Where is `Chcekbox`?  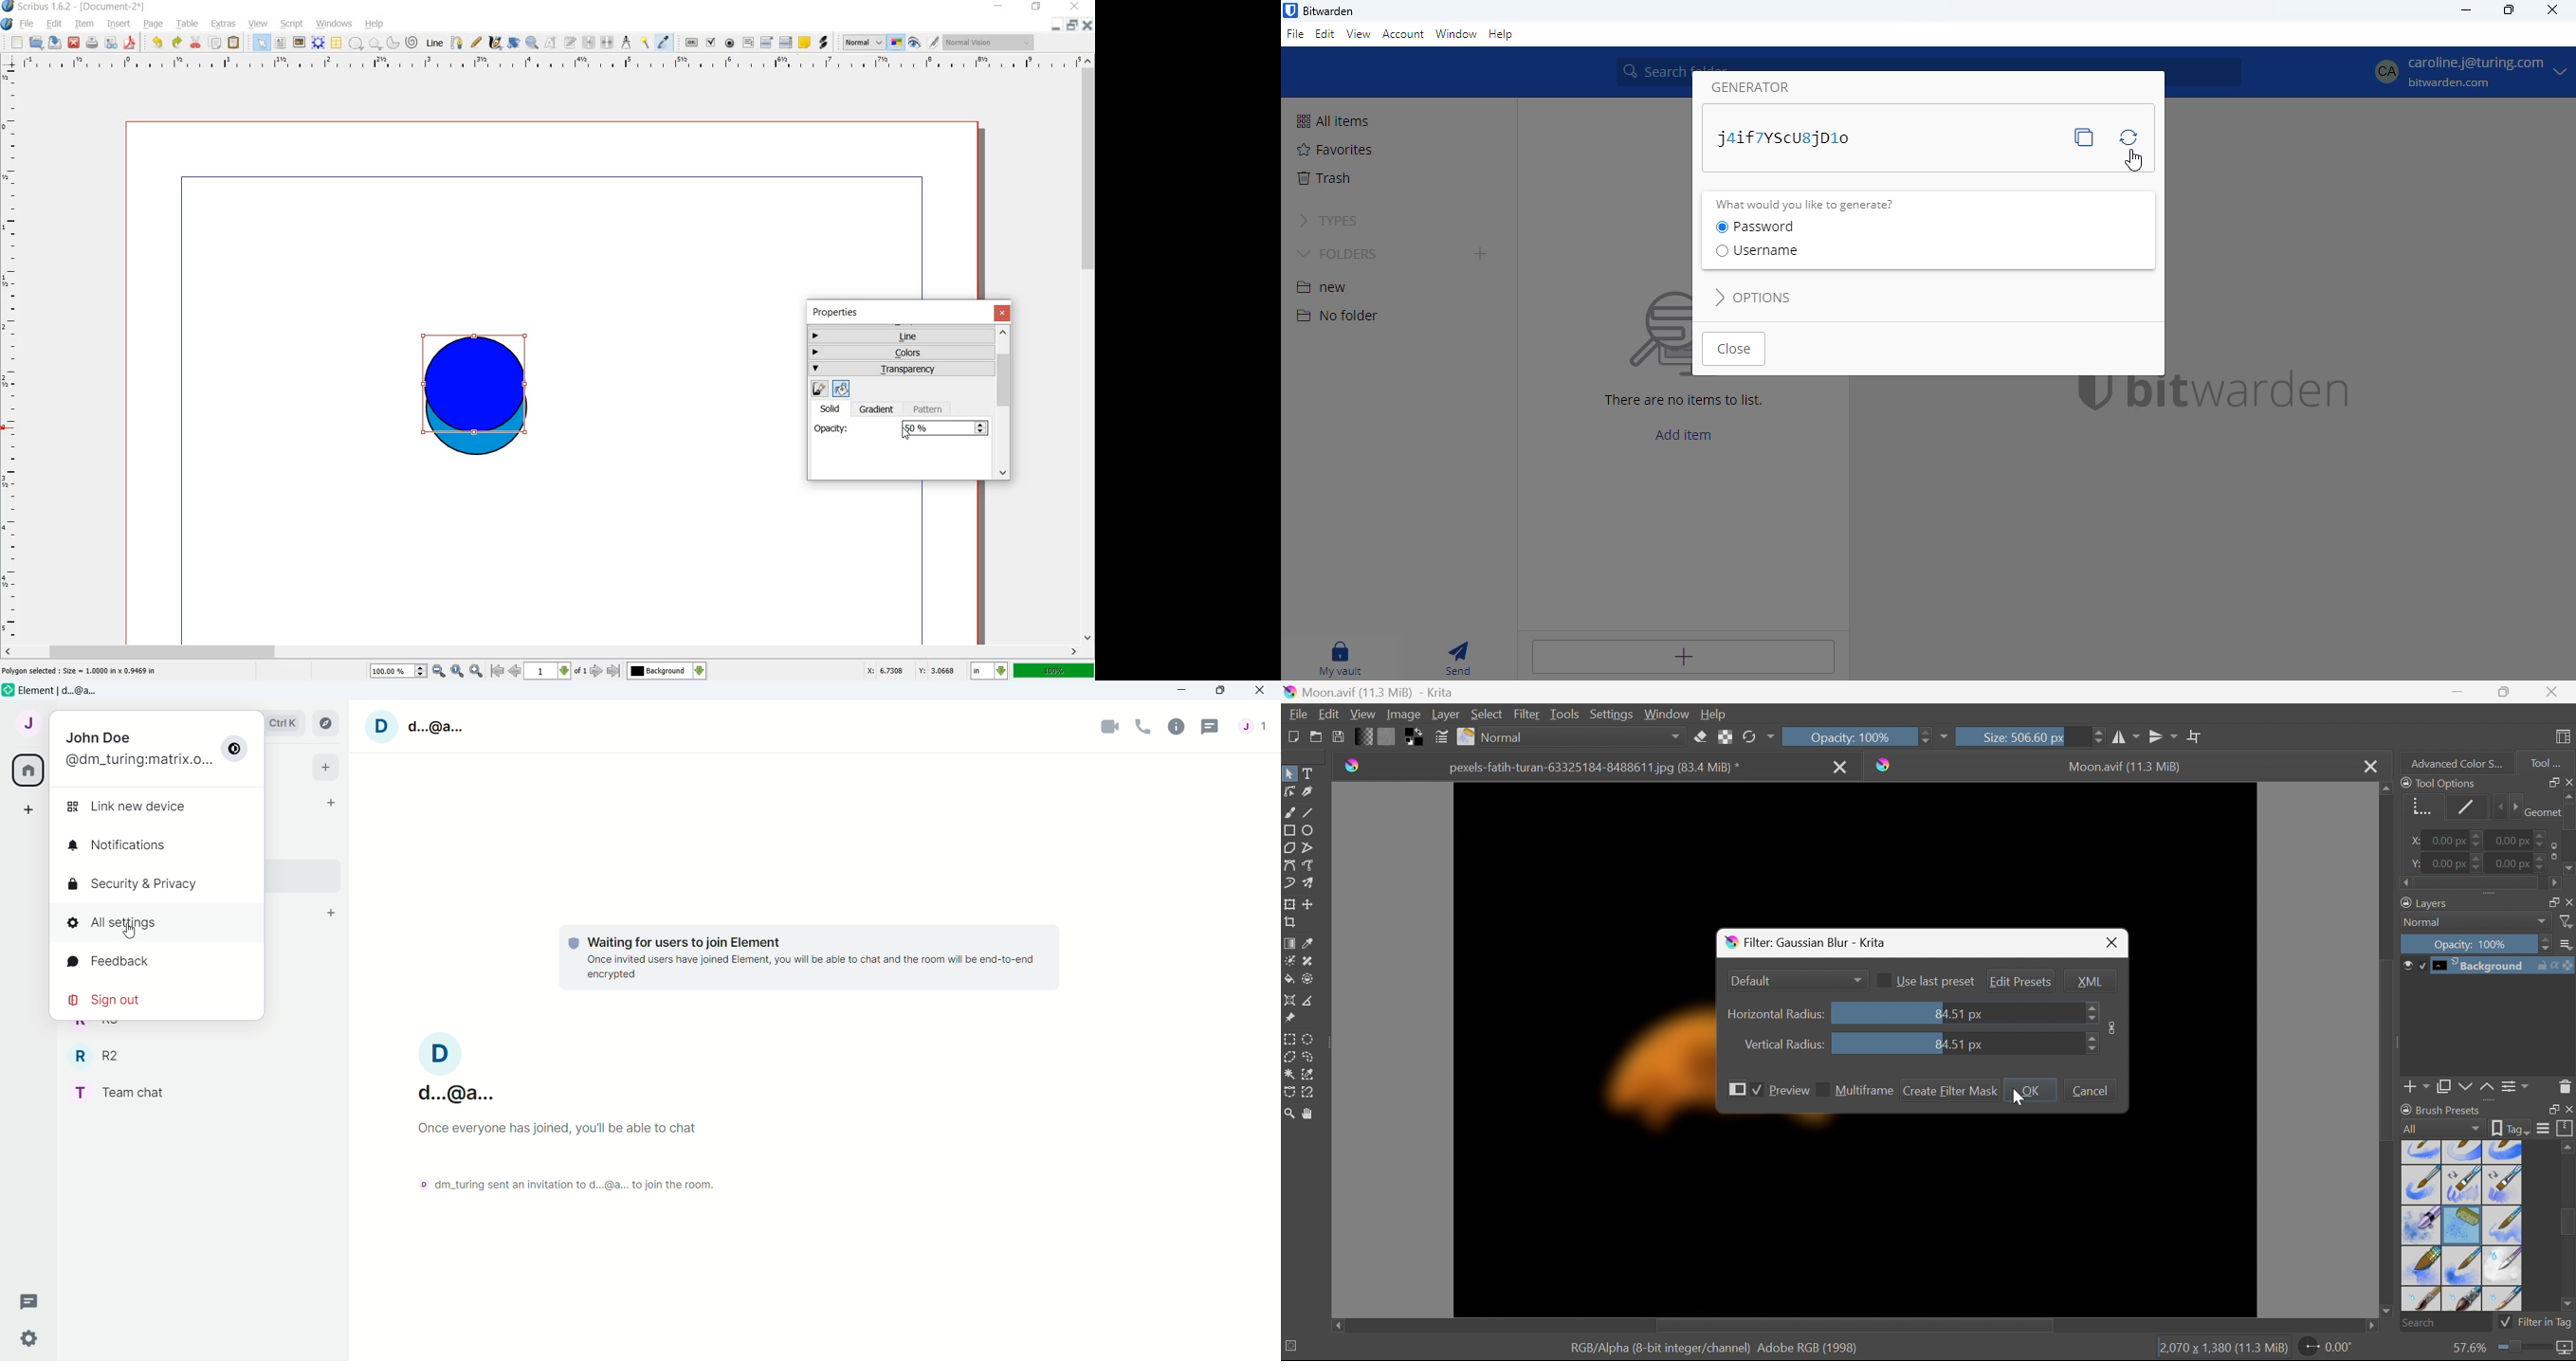 Chcekbox is located at coordinates (1823, 1089).